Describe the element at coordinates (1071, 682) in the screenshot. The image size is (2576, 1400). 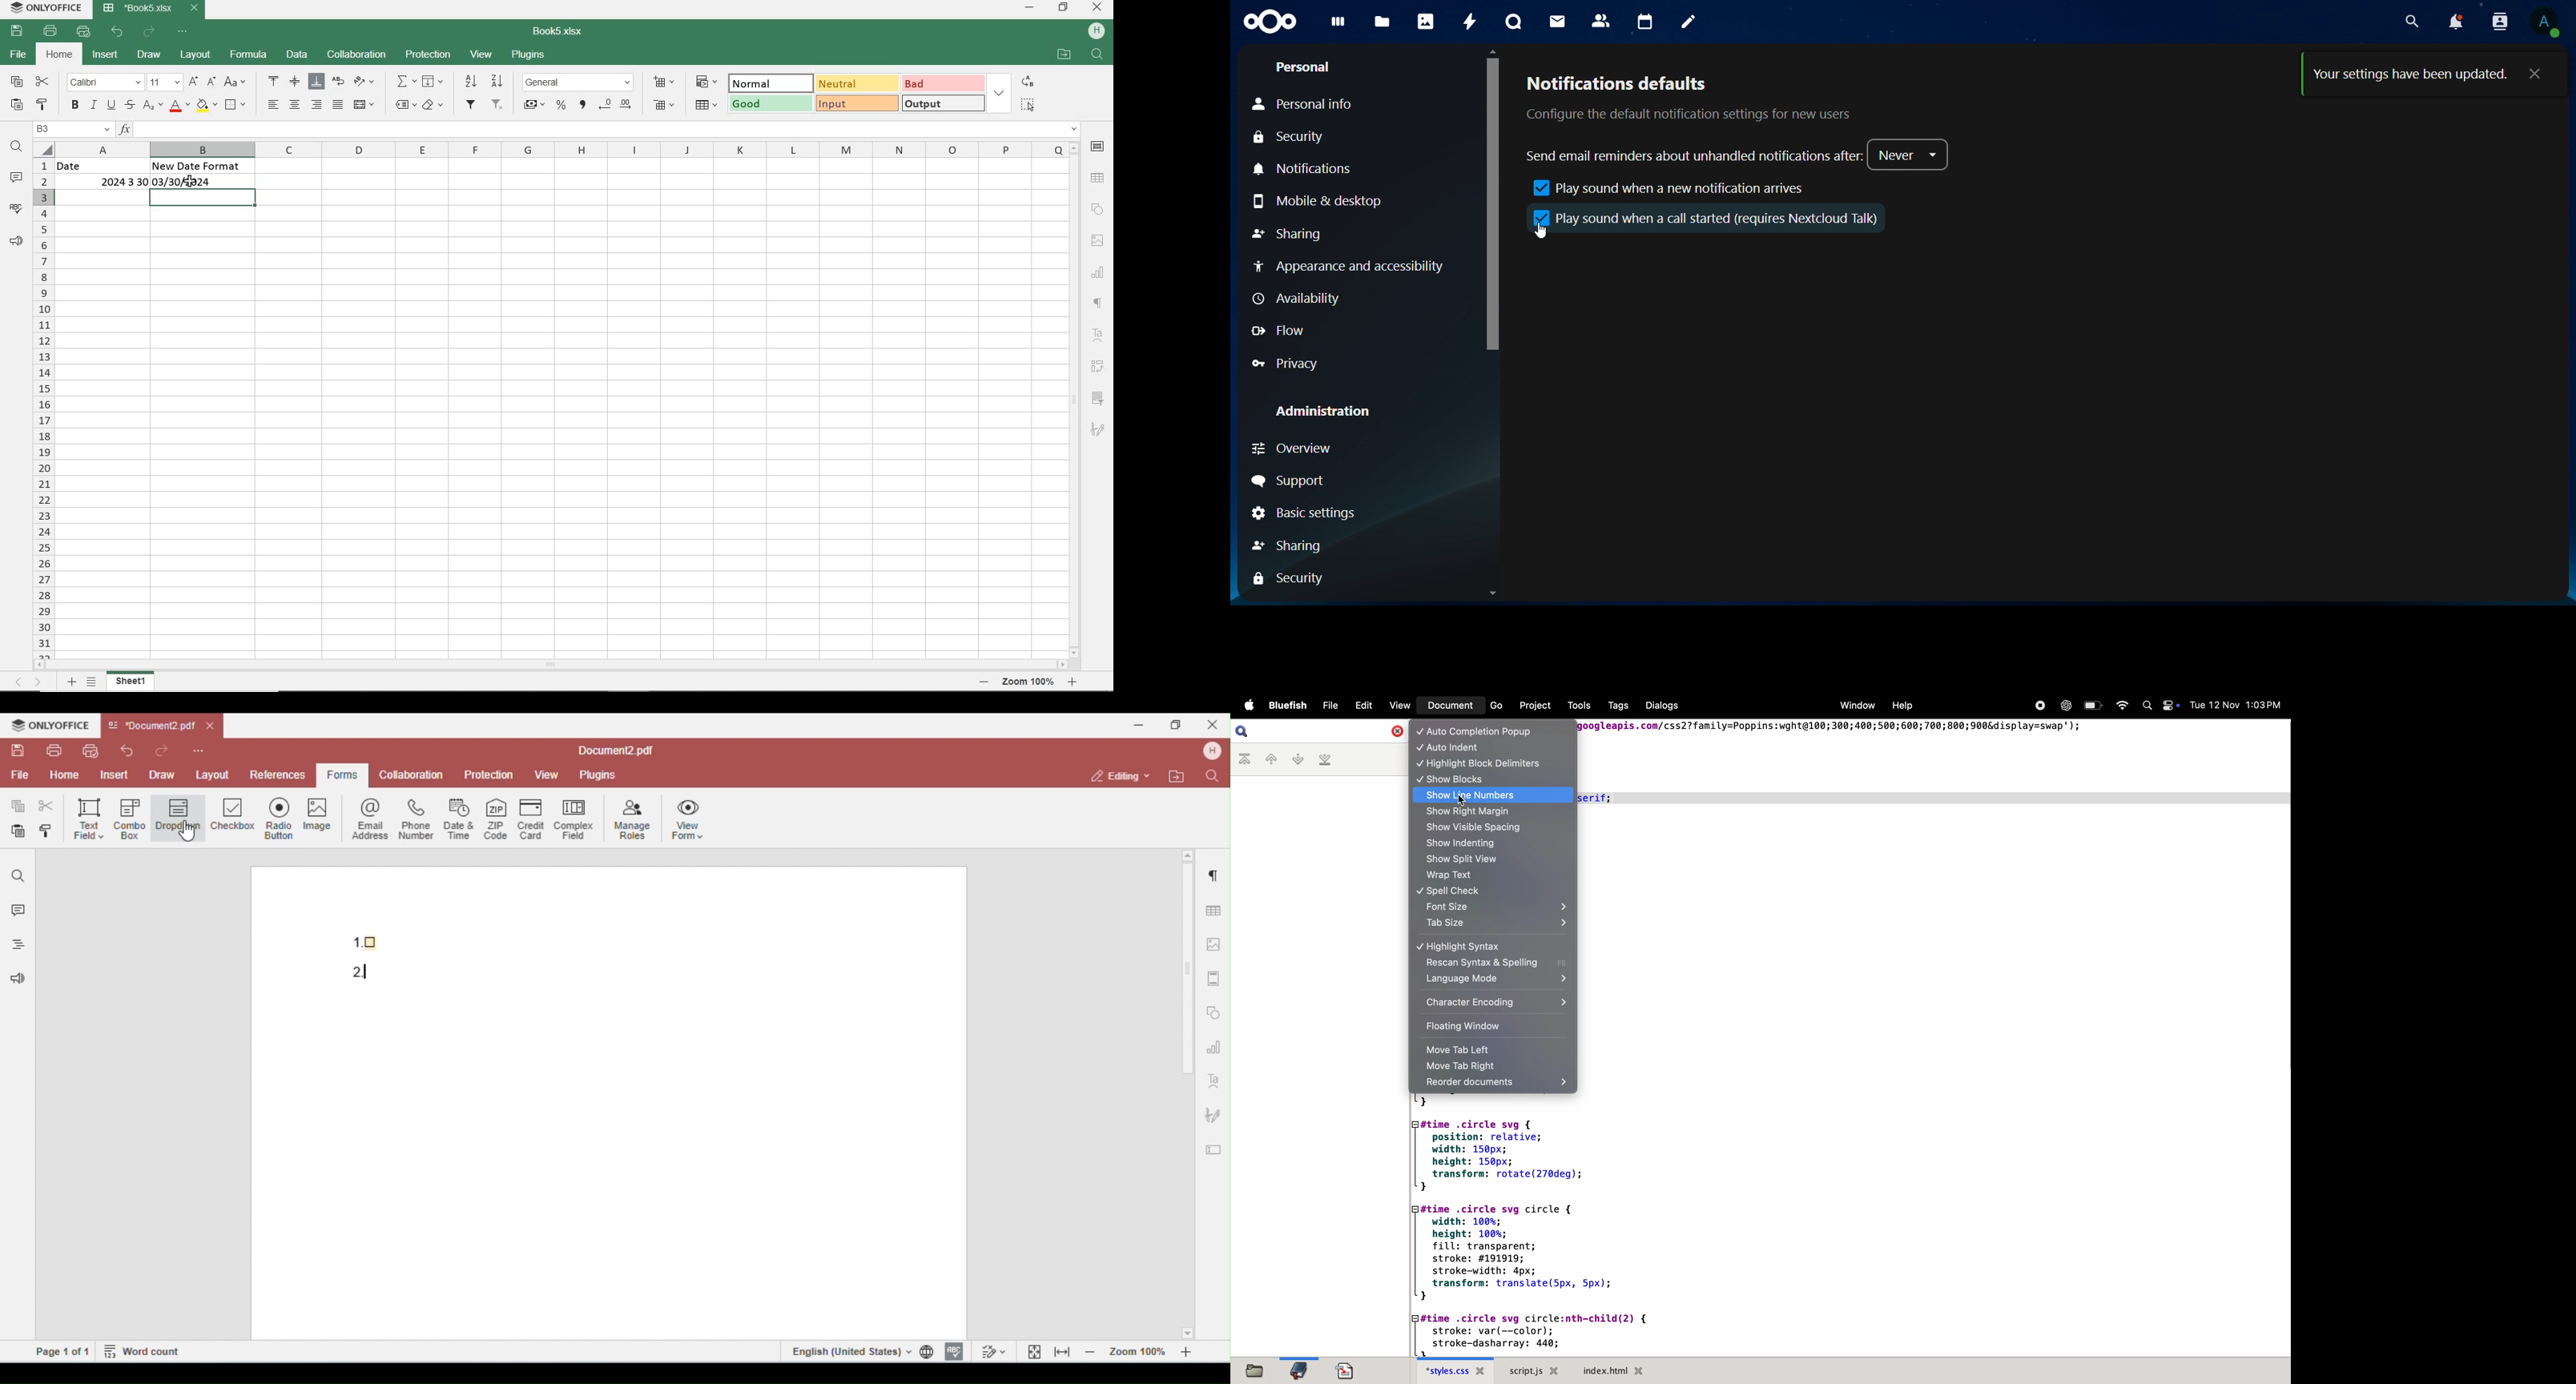
I see `zoom in` at that location.